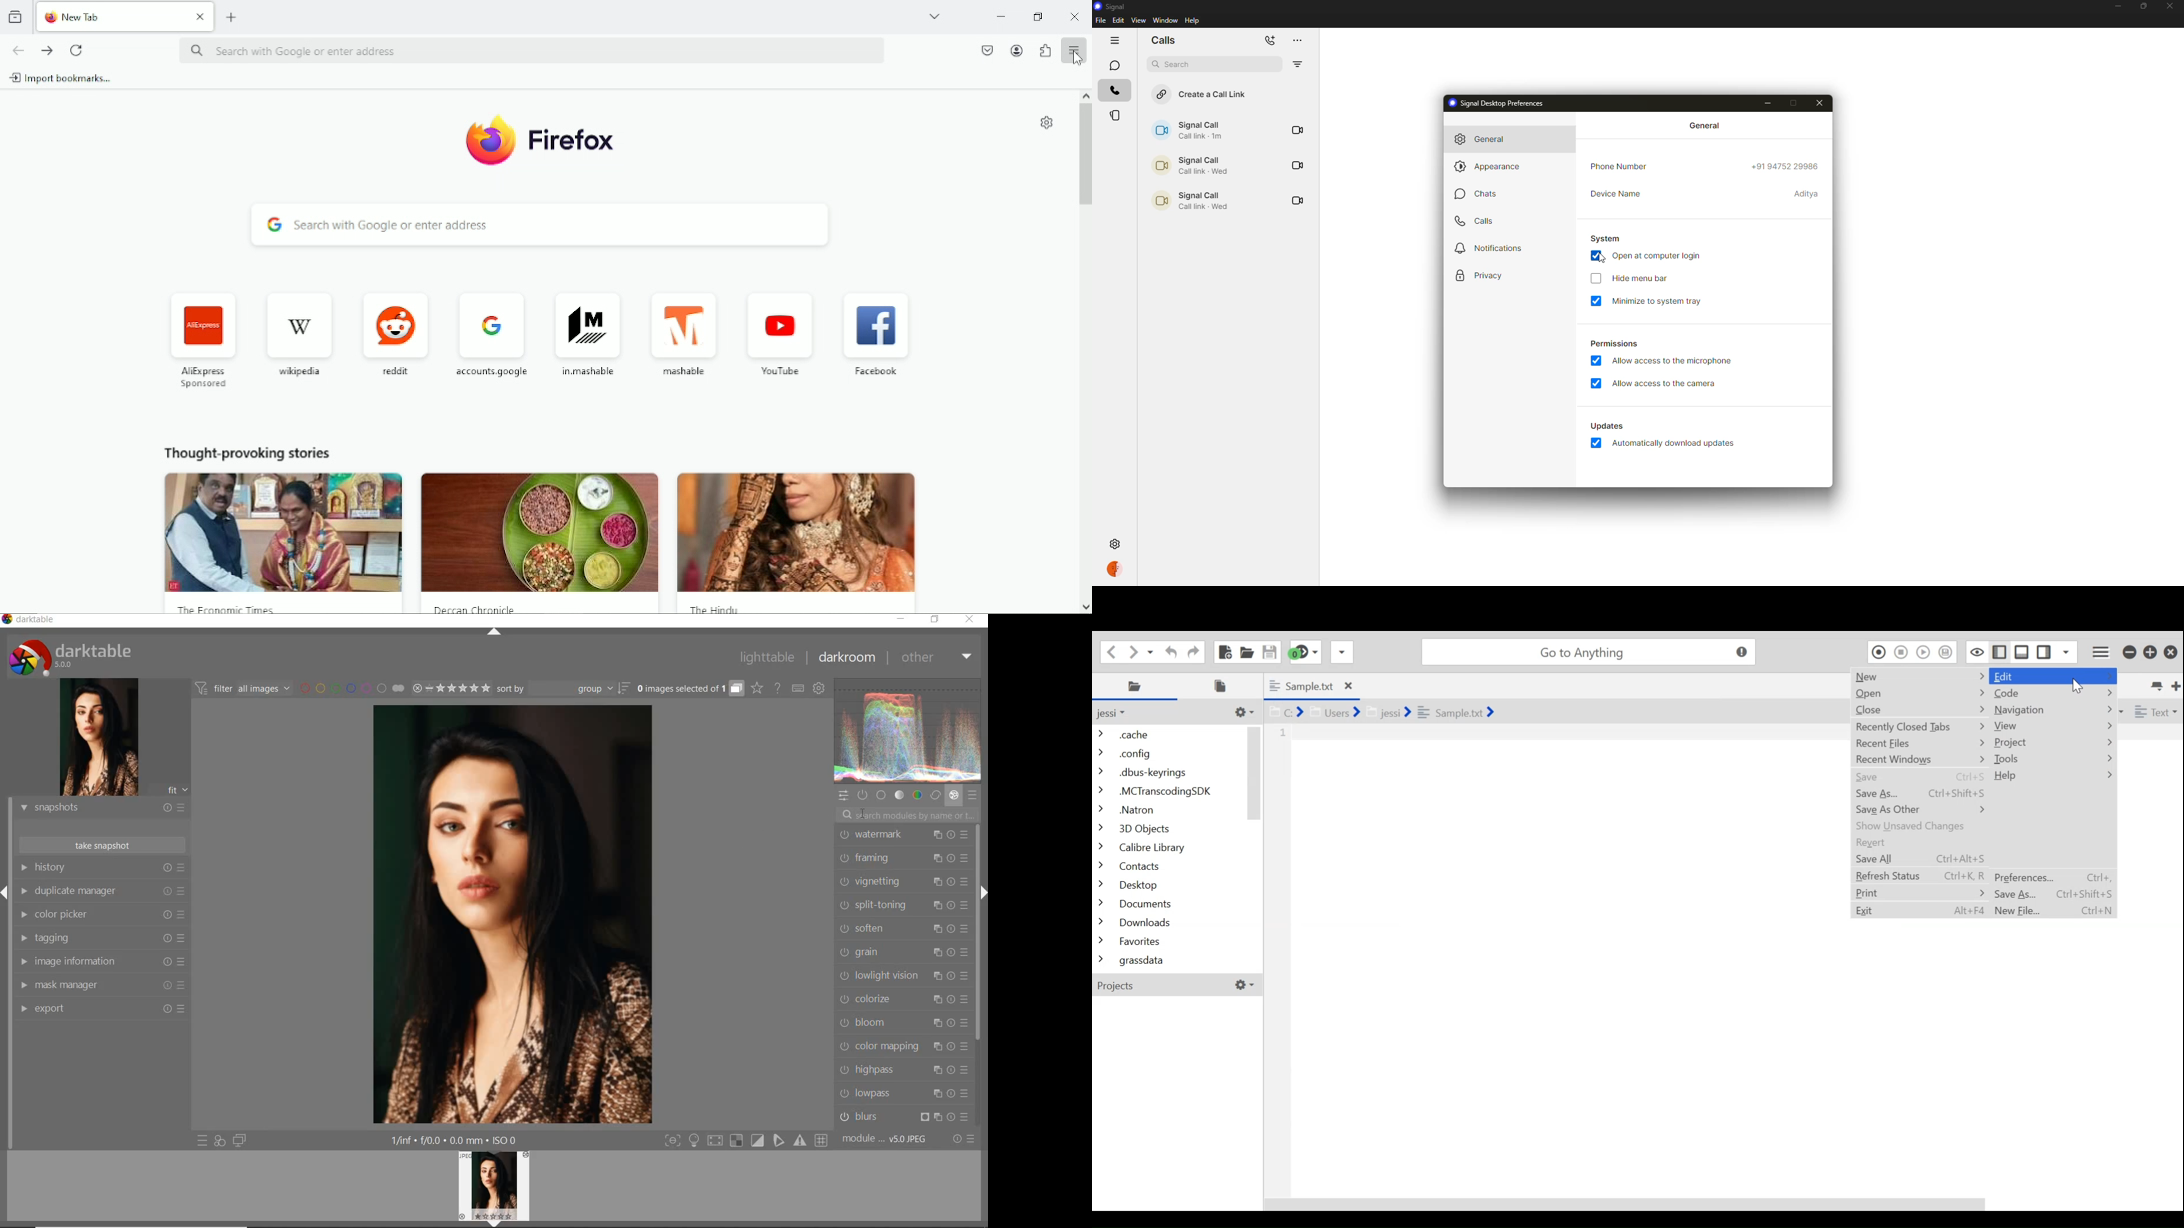  What do you see at coordinates (78, 51) in the screenshot?
I see `reload current tab` at bounding box center [78, 51].